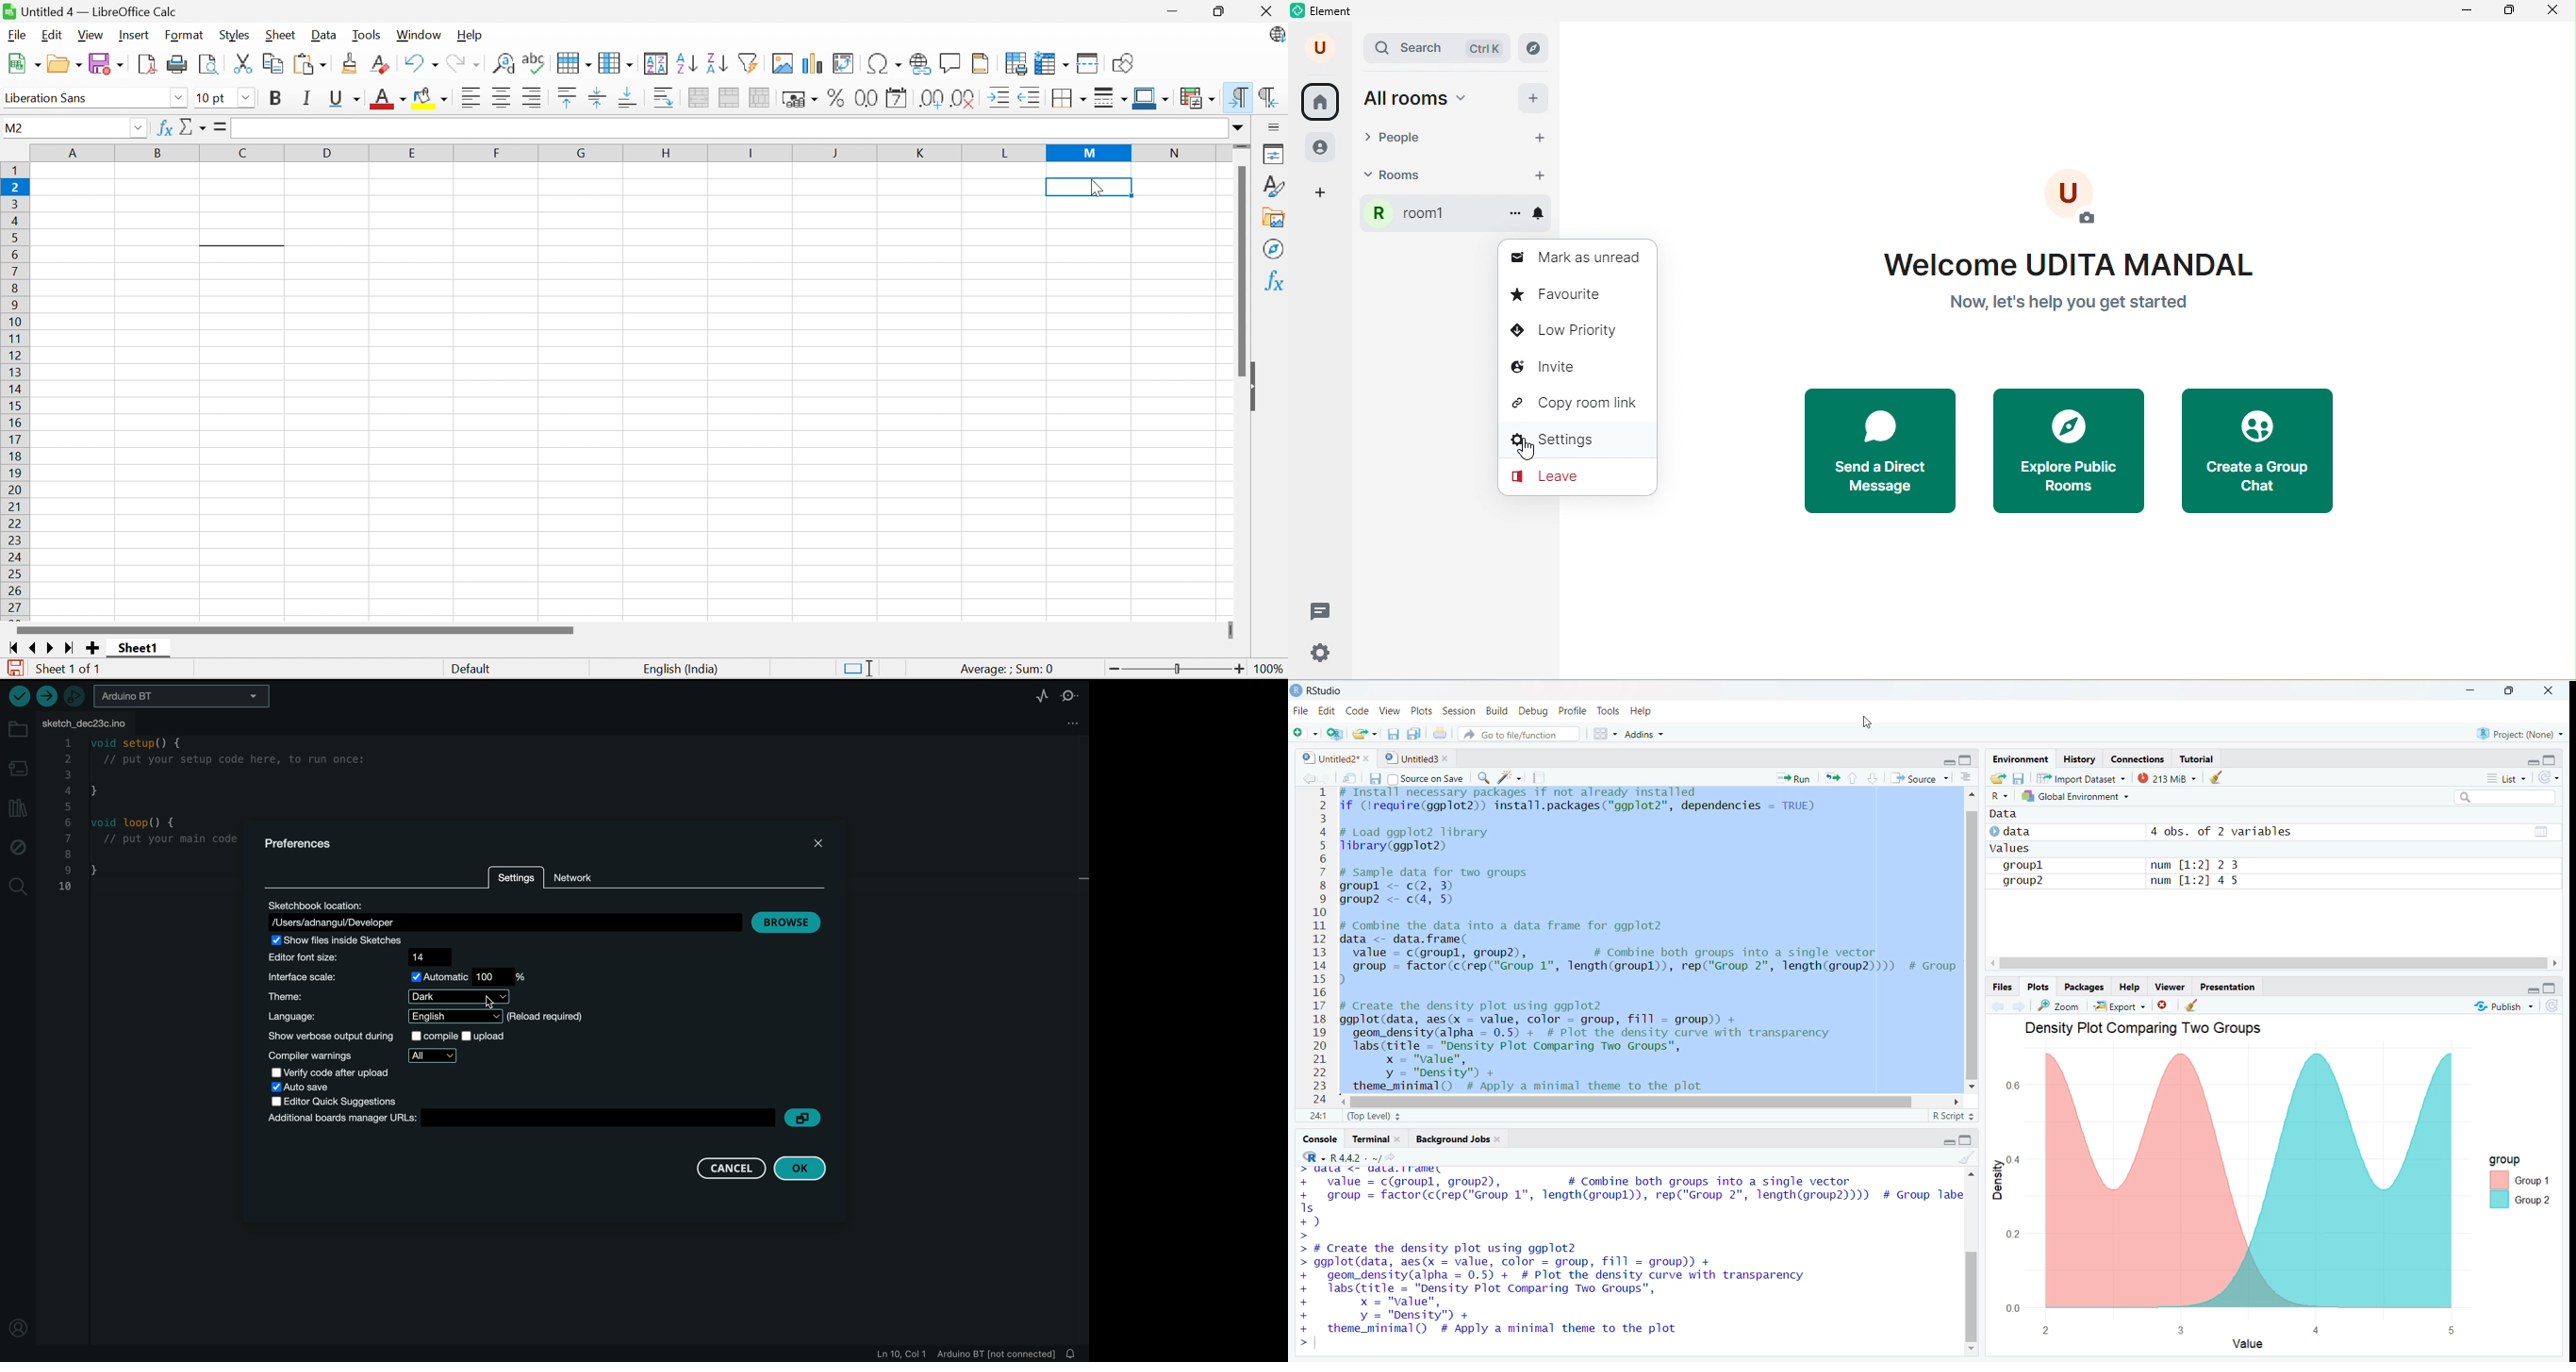 The image size is (2576, 1372). What do you see at coordinates (148, 64) in the screenshot?
I see `Export as PDF` at bounding box center [148, 64].